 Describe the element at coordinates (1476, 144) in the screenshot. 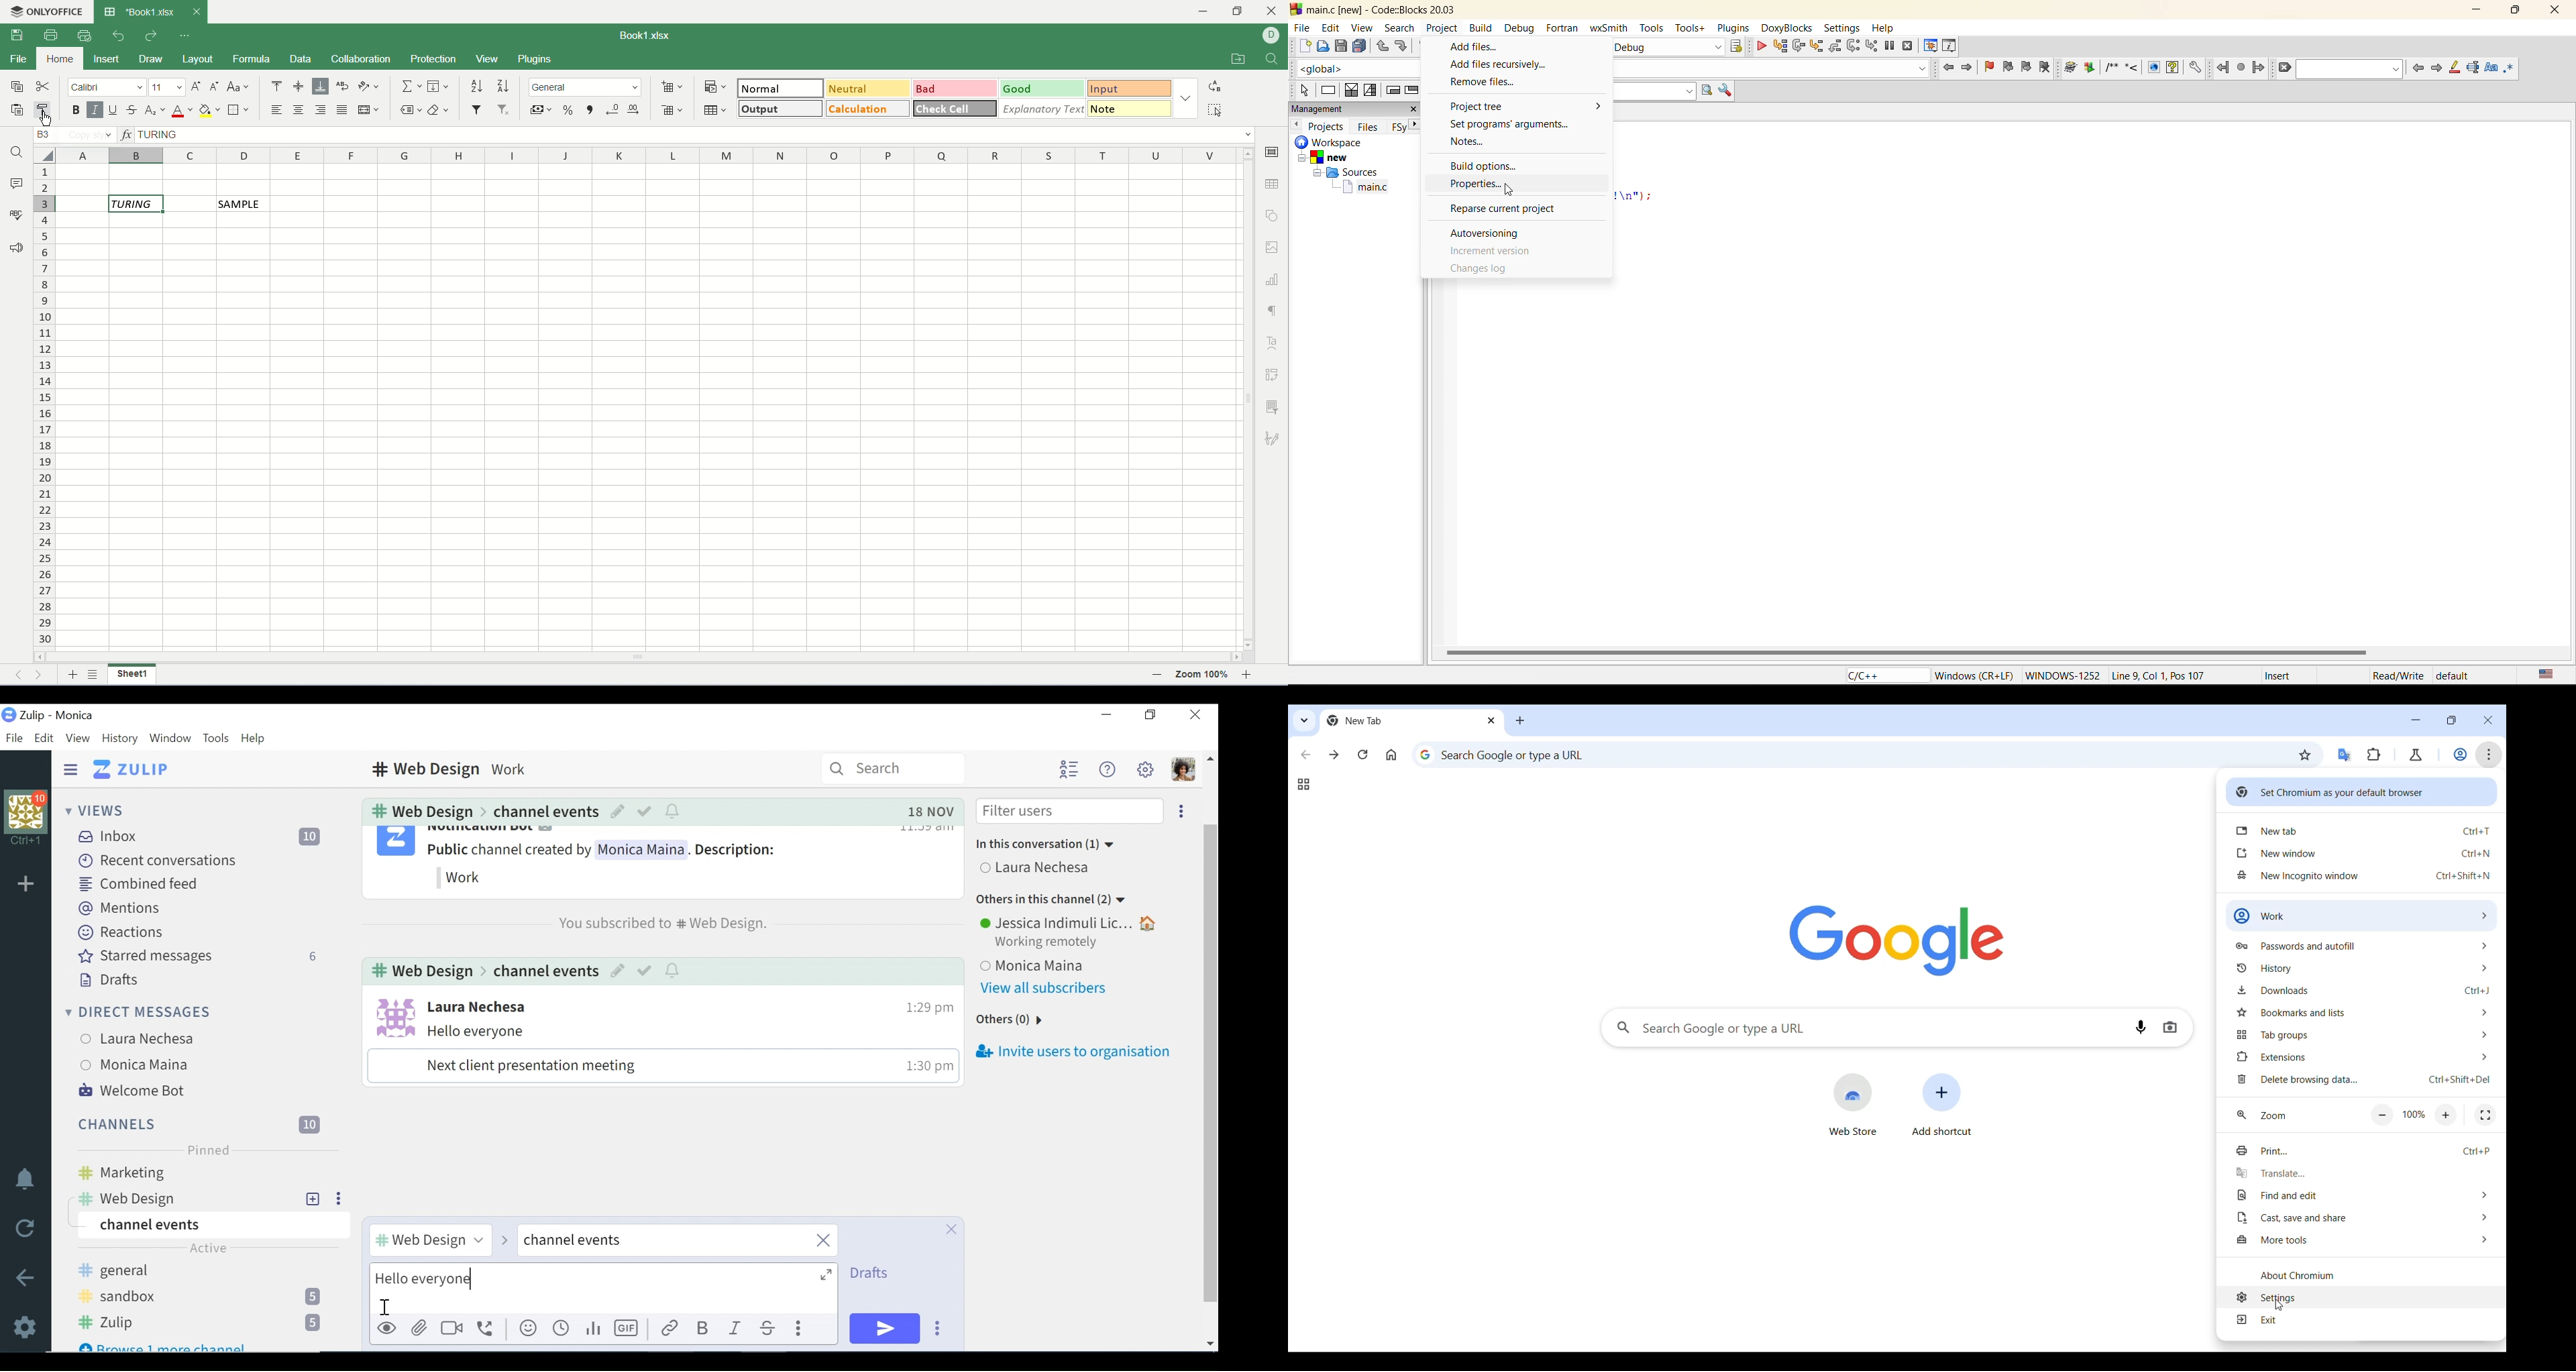

I see `notes` at that location.